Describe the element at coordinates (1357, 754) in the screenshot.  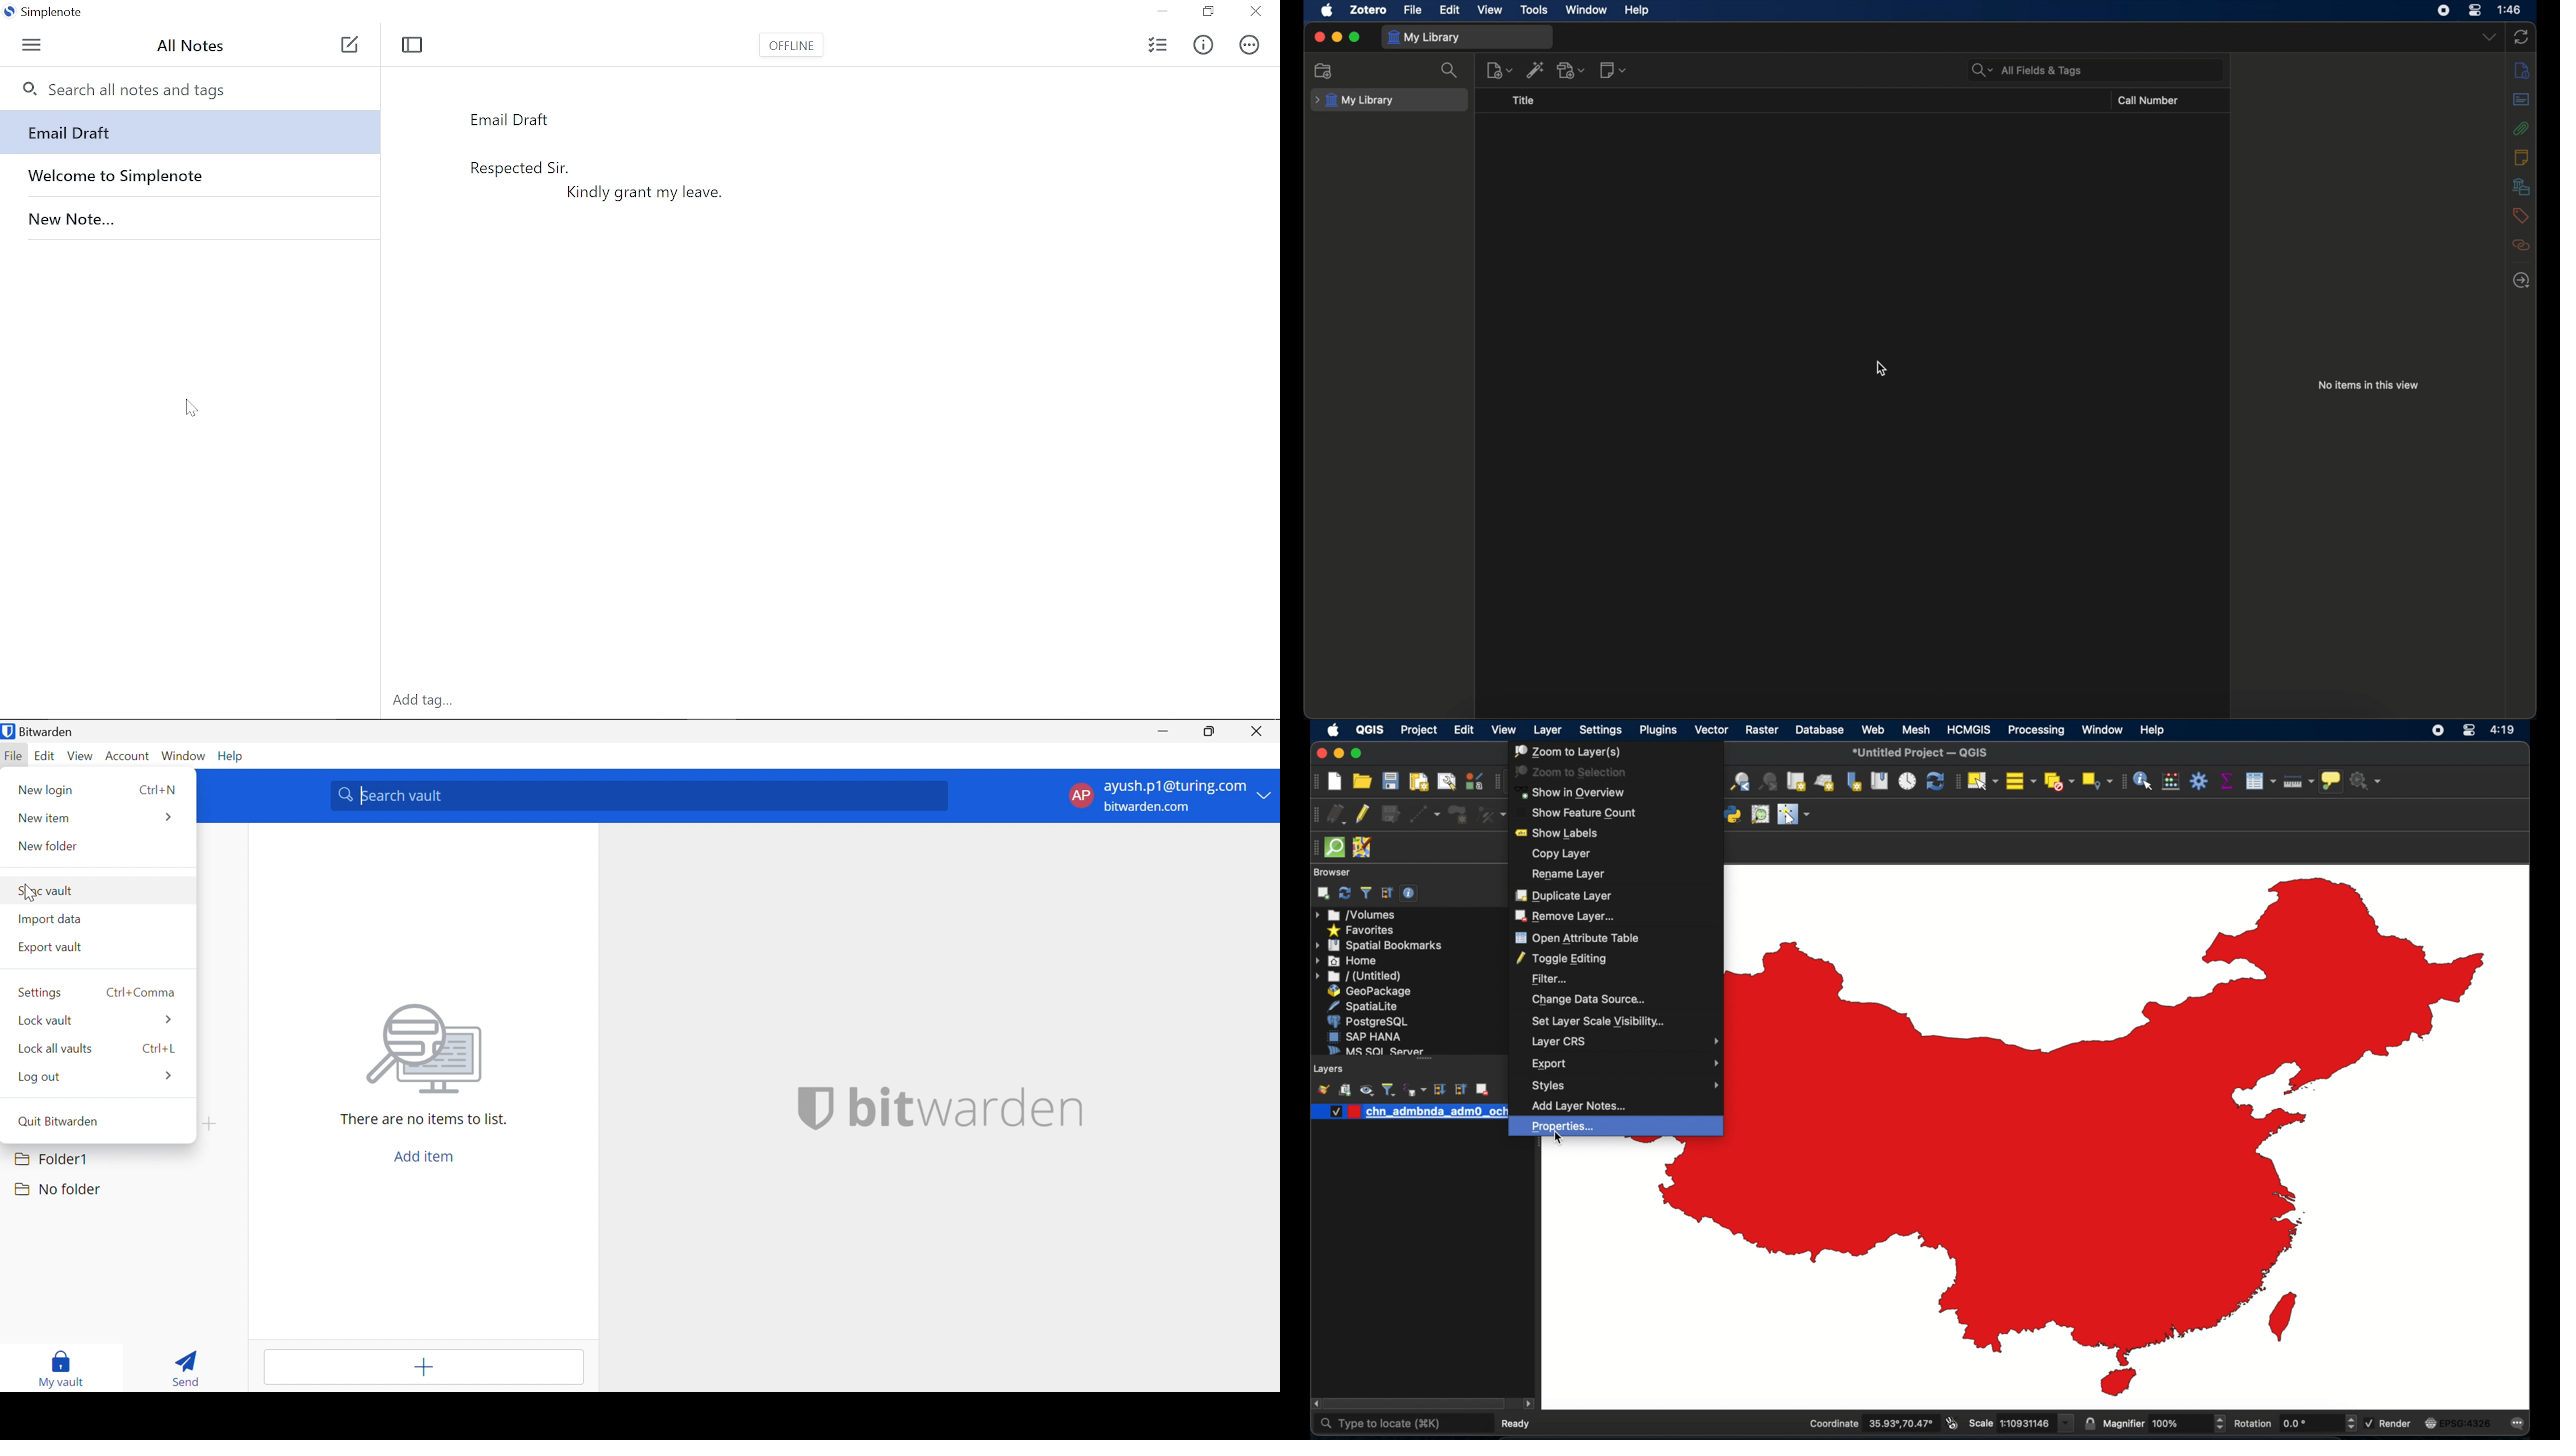
I see `maximizing` at that location.